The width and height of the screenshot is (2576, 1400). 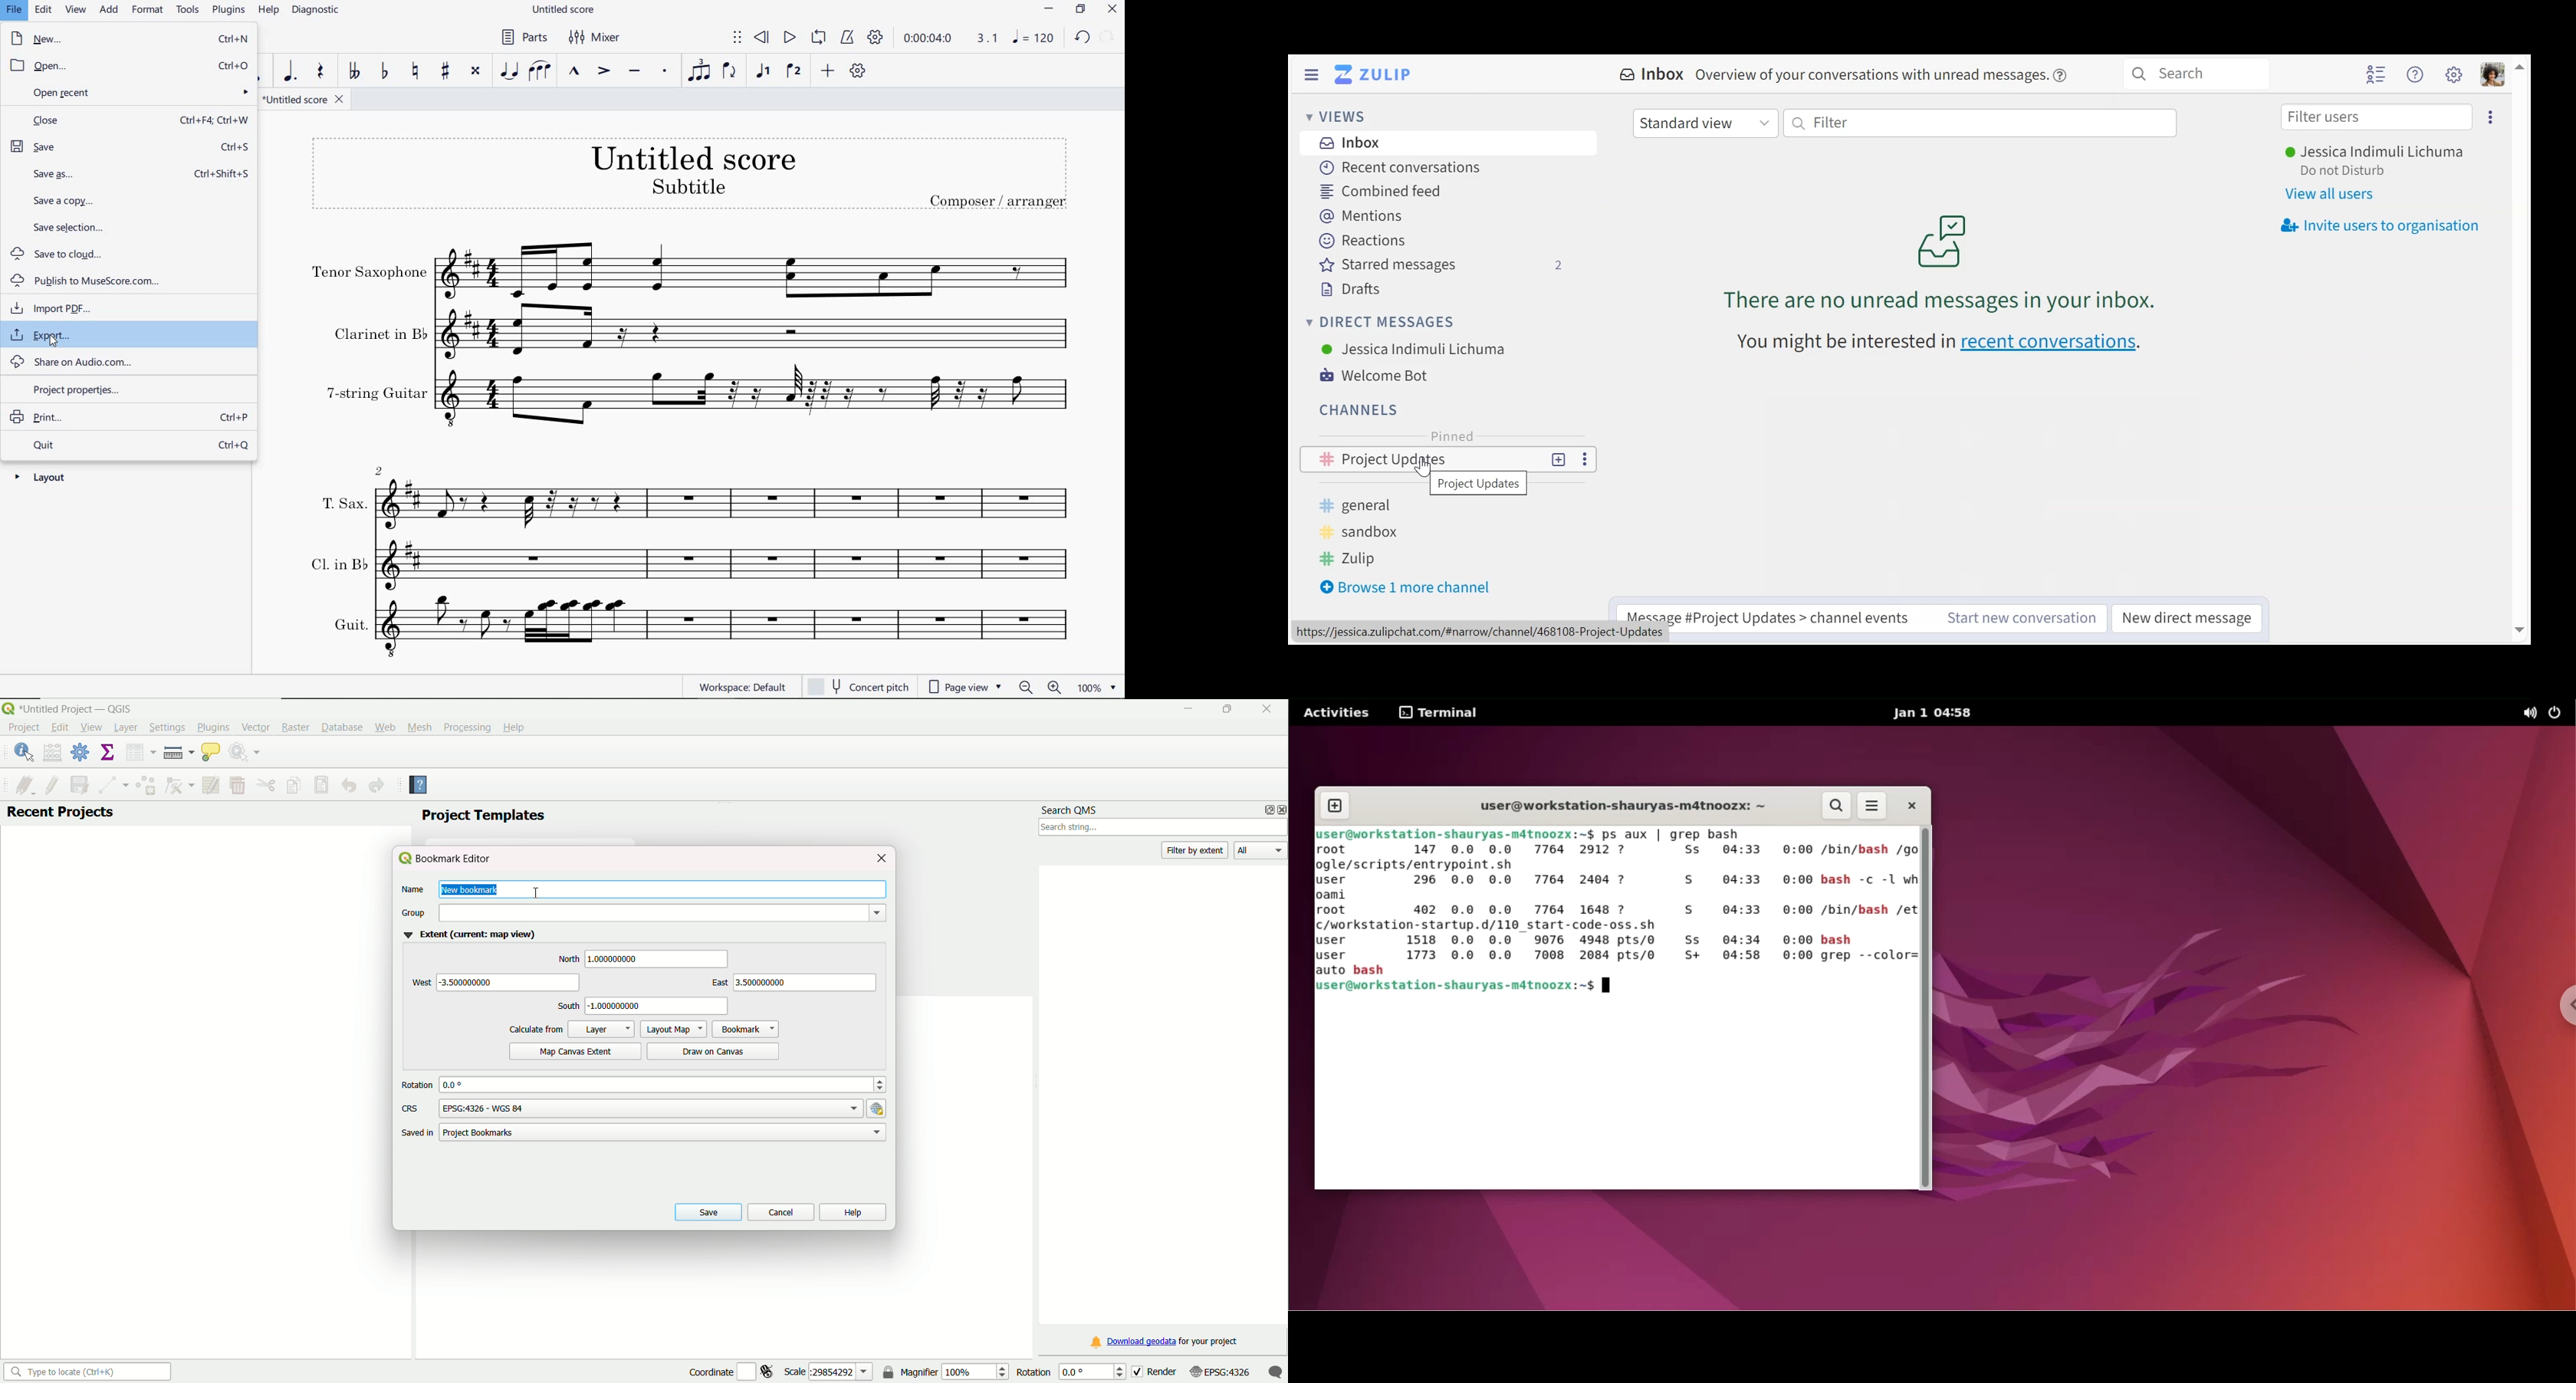 I want to click on PLAY TIME, so click(x=951, y=39).